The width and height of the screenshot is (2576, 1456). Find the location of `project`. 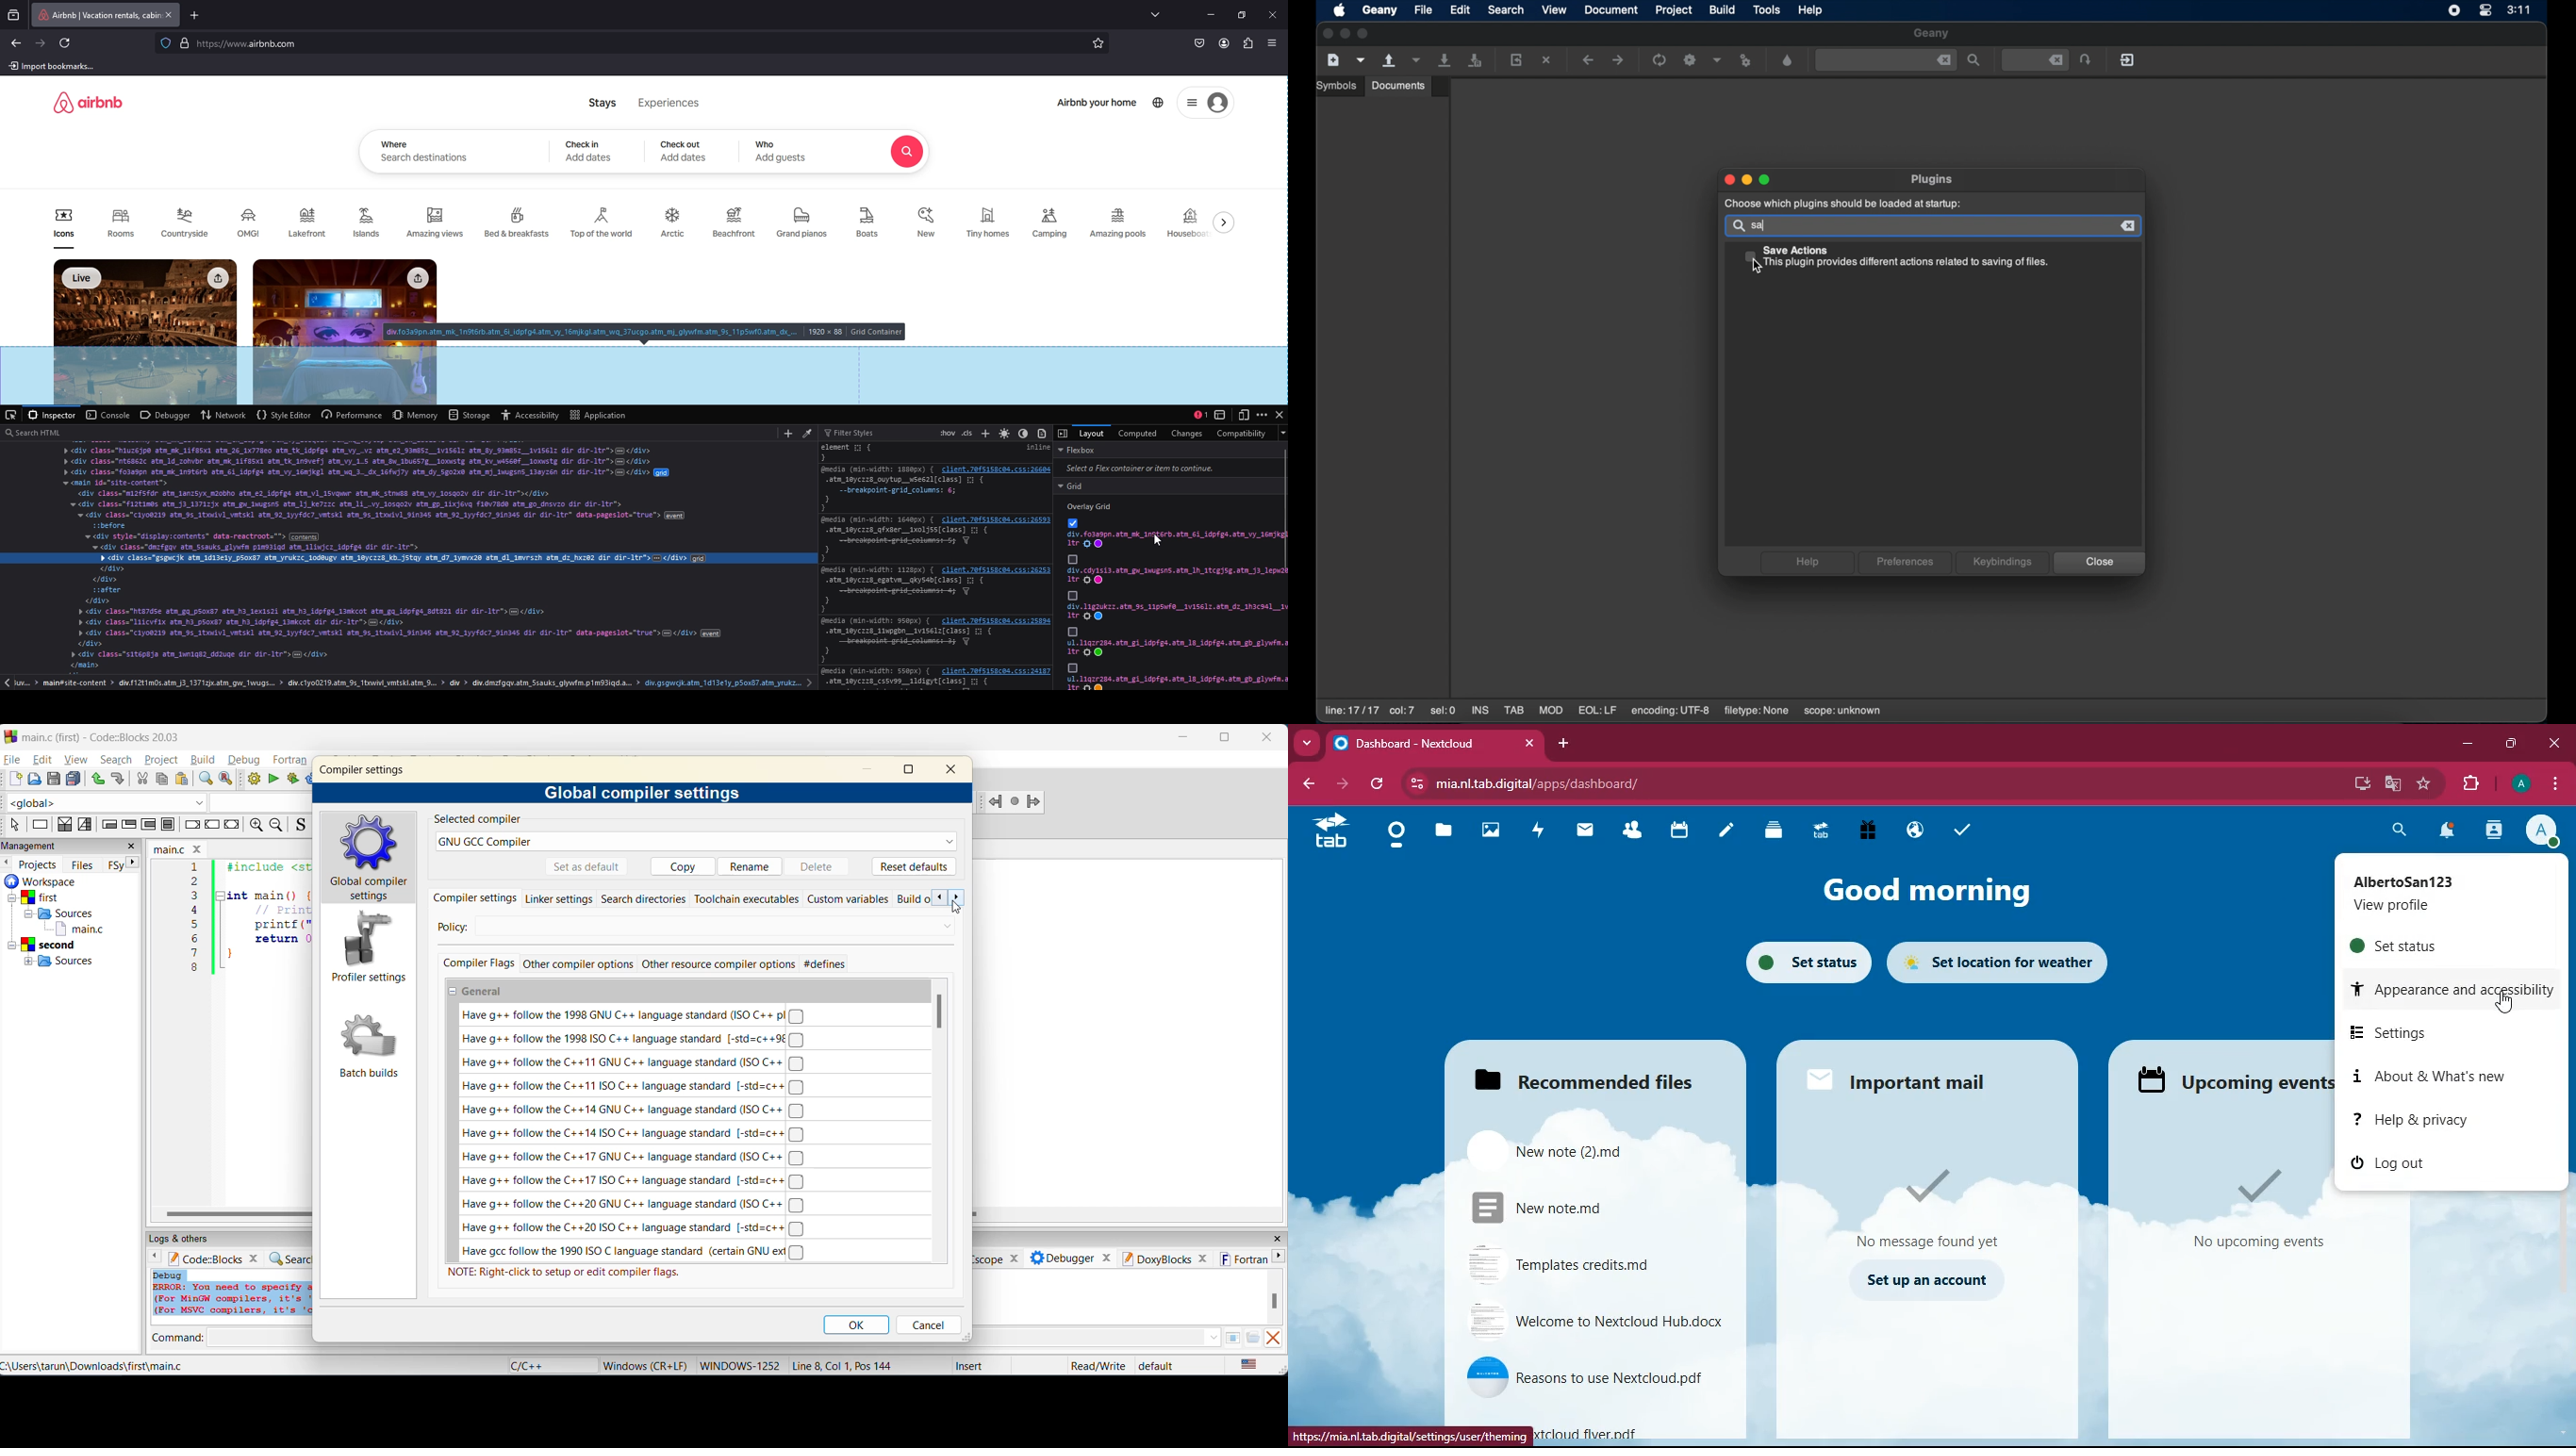

project is located at coordinates (1676, 10).